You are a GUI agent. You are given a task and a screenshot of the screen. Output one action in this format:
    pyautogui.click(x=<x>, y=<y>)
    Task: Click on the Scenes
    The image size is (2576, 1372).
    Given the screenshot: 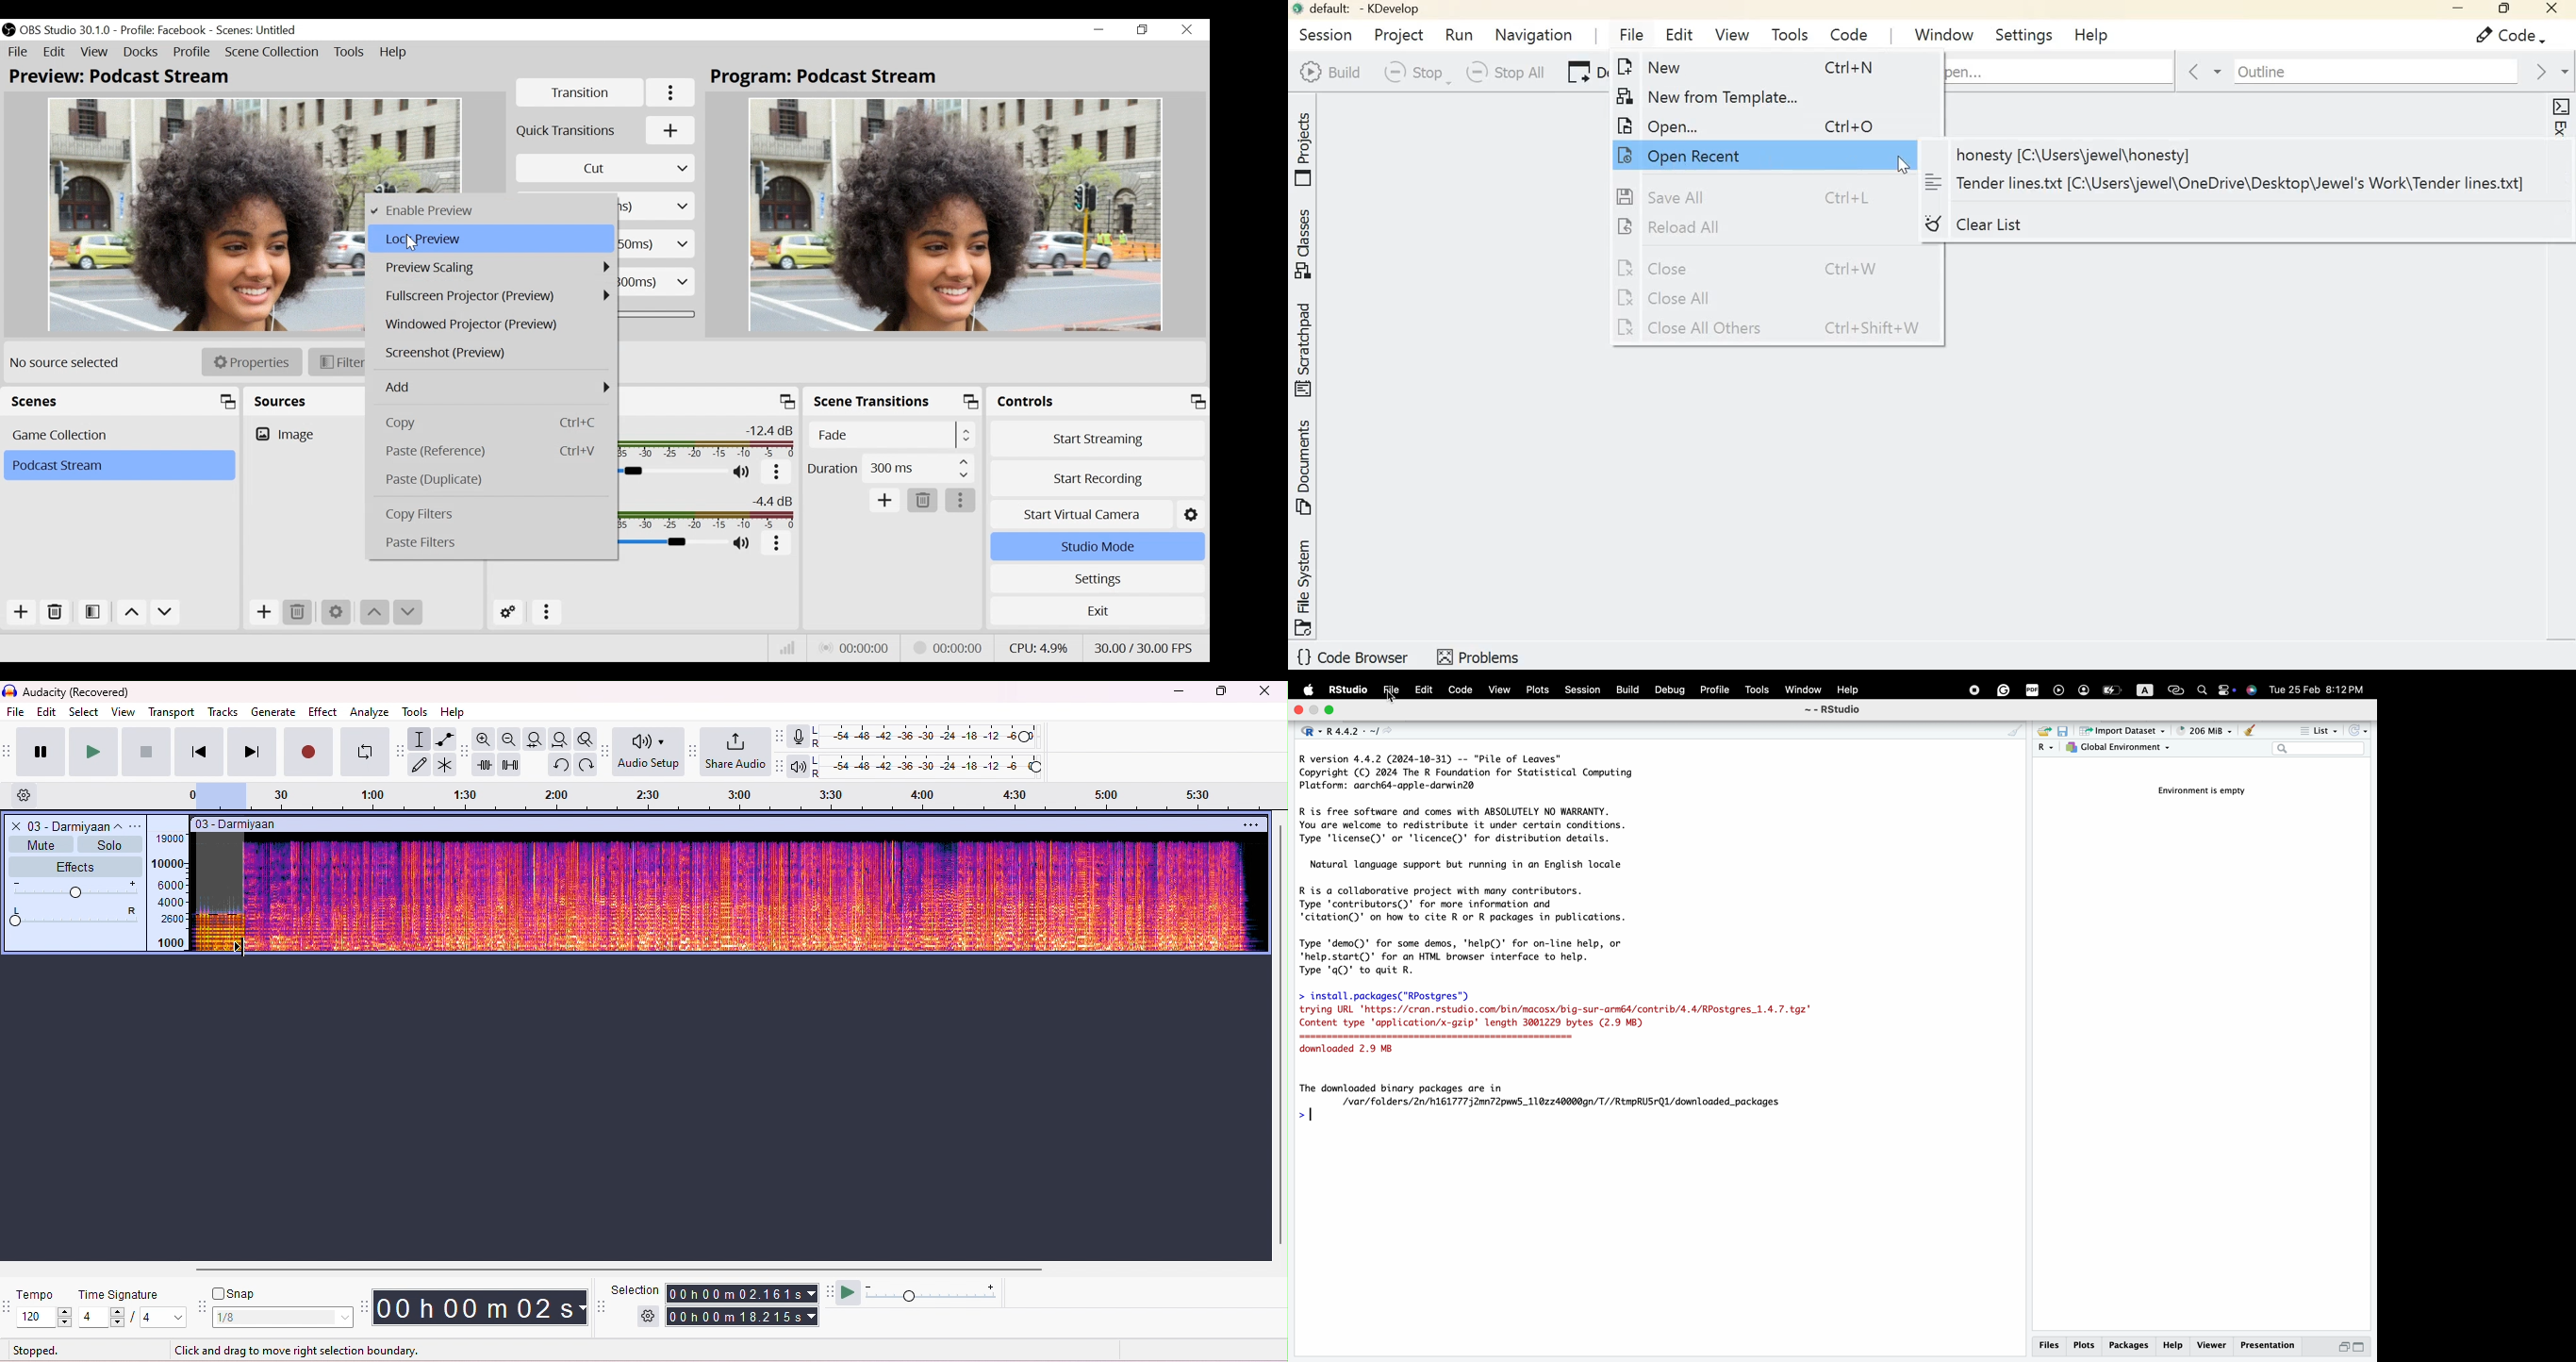 What is the action you would take?
    pyautogui.click(x=120, y=436)
    